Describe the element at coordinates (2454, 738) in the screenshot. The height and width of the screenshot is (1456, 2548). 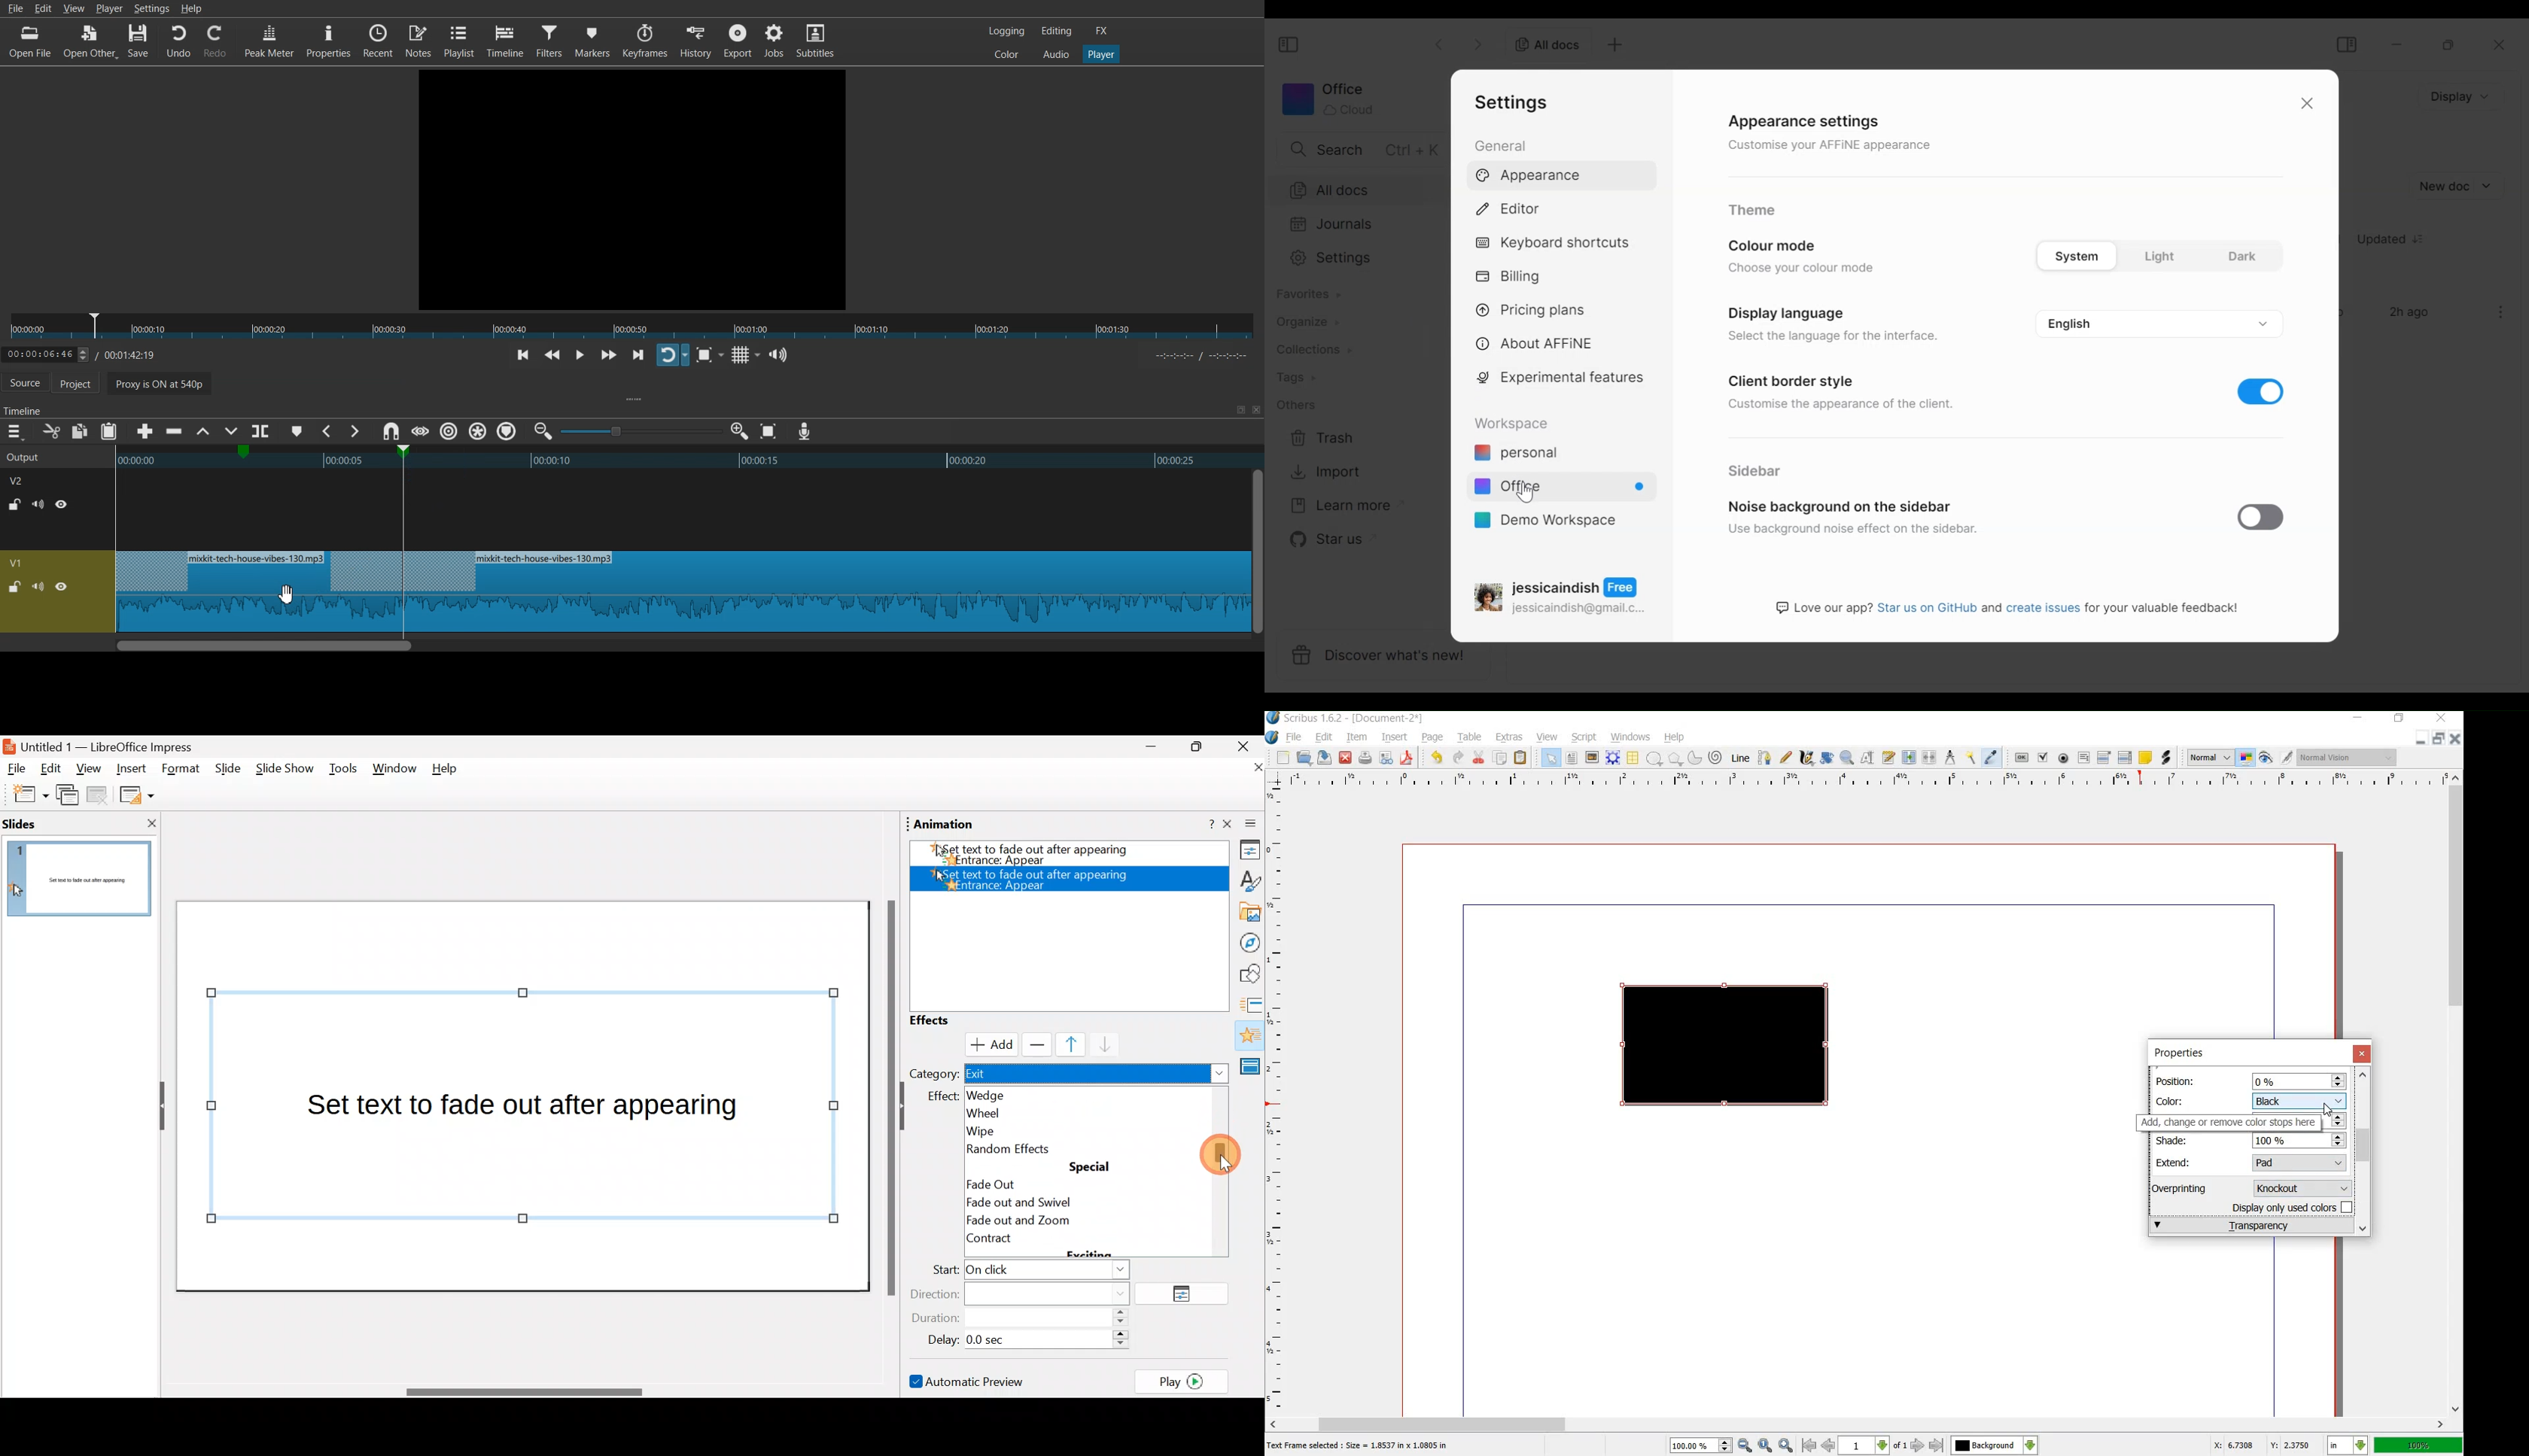
I see `close` at that location.